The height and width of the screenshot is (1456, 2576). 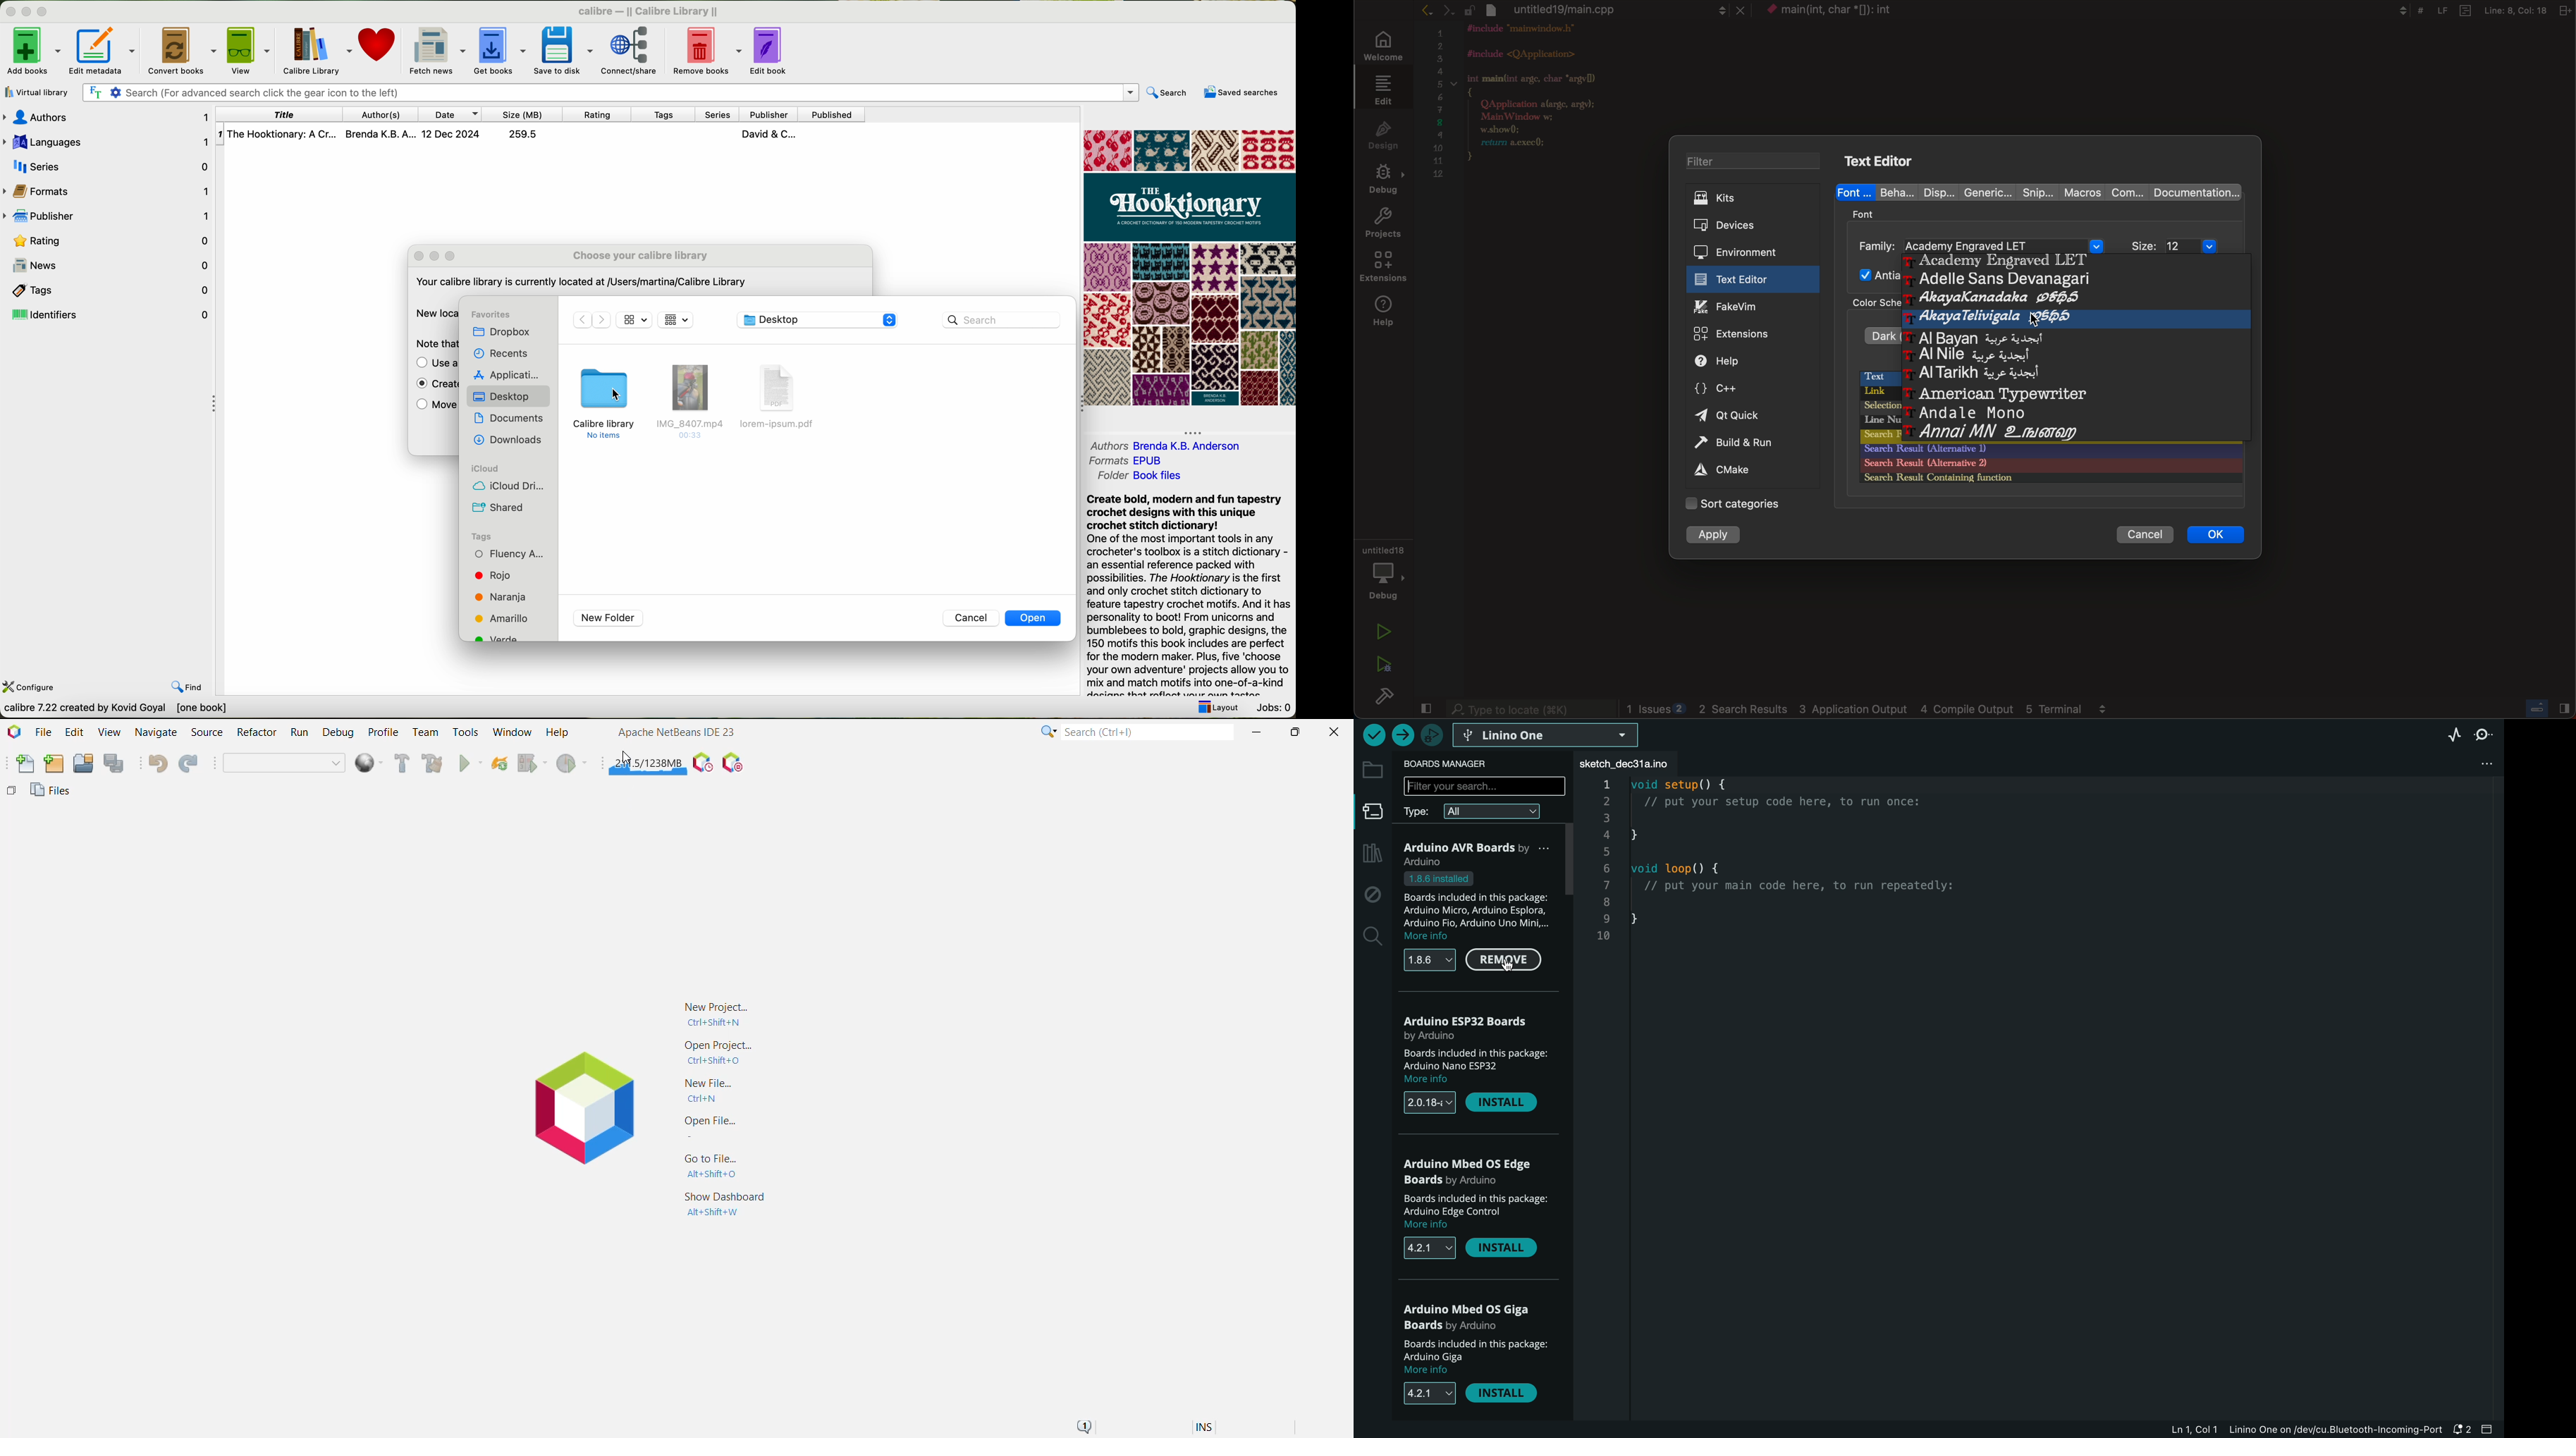 I want to click on view, so click(x=247, y=50).